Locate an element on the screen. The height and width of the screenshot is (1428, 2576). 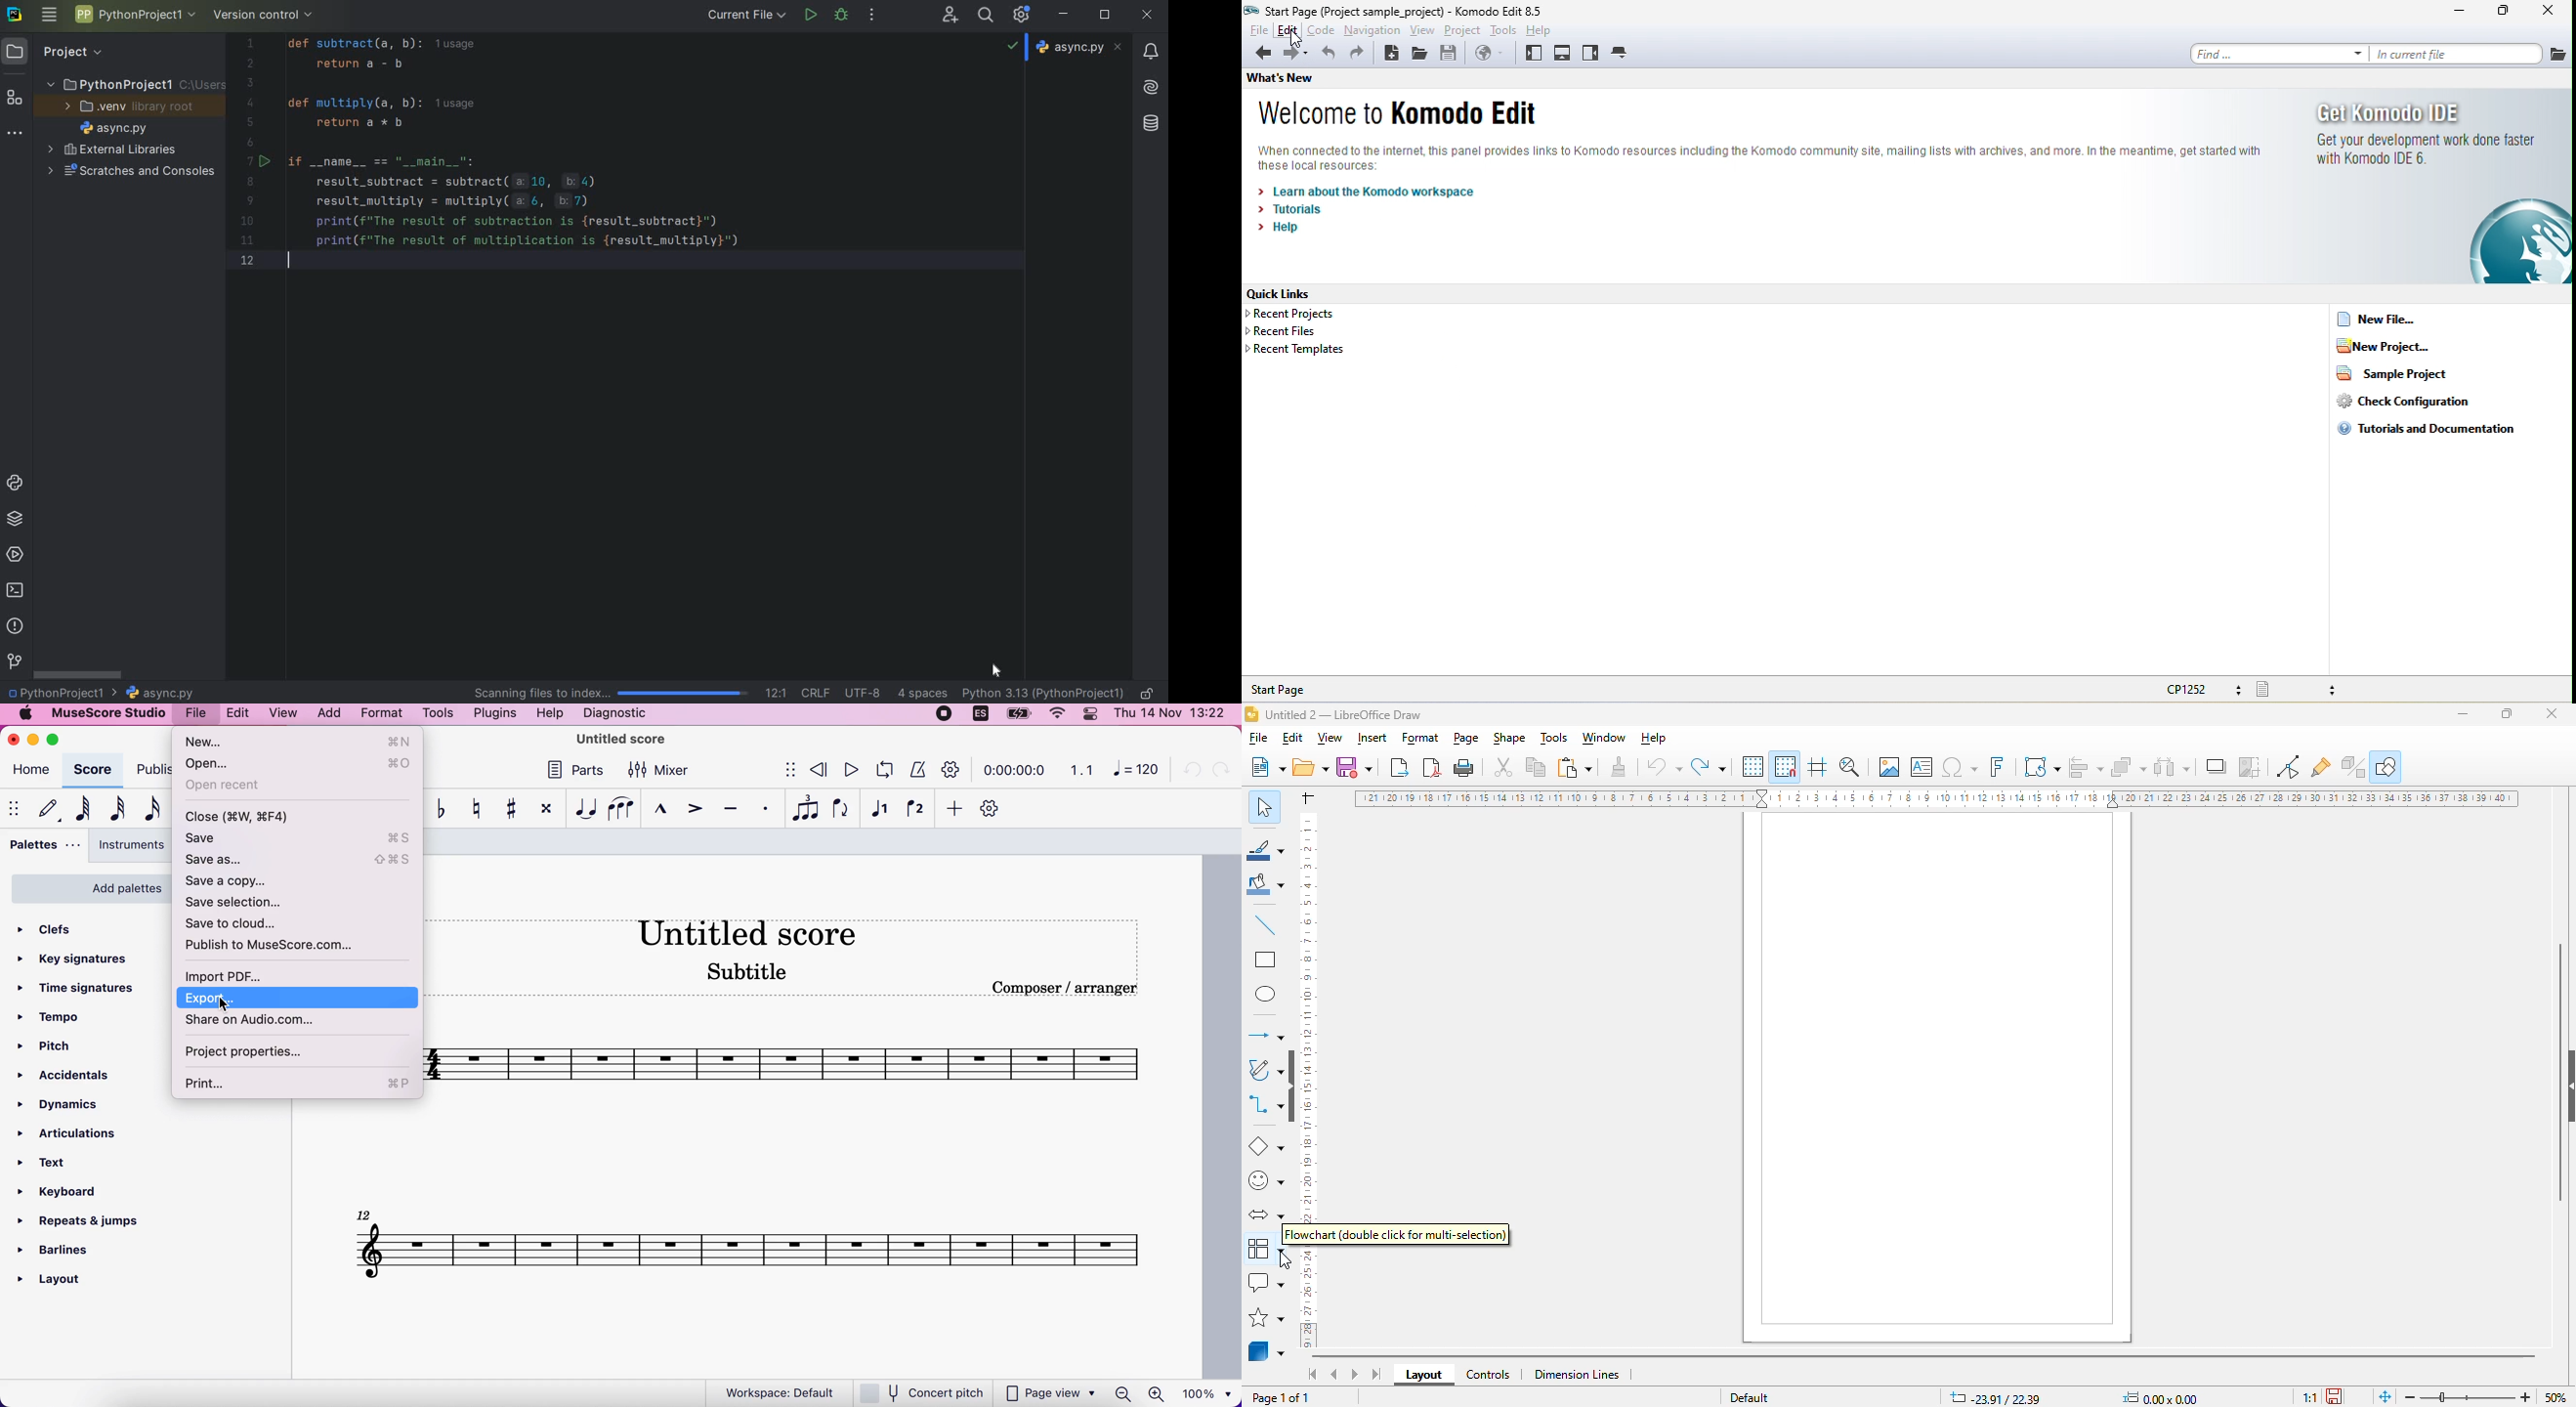
tuples is located at coordinates (802, 809).